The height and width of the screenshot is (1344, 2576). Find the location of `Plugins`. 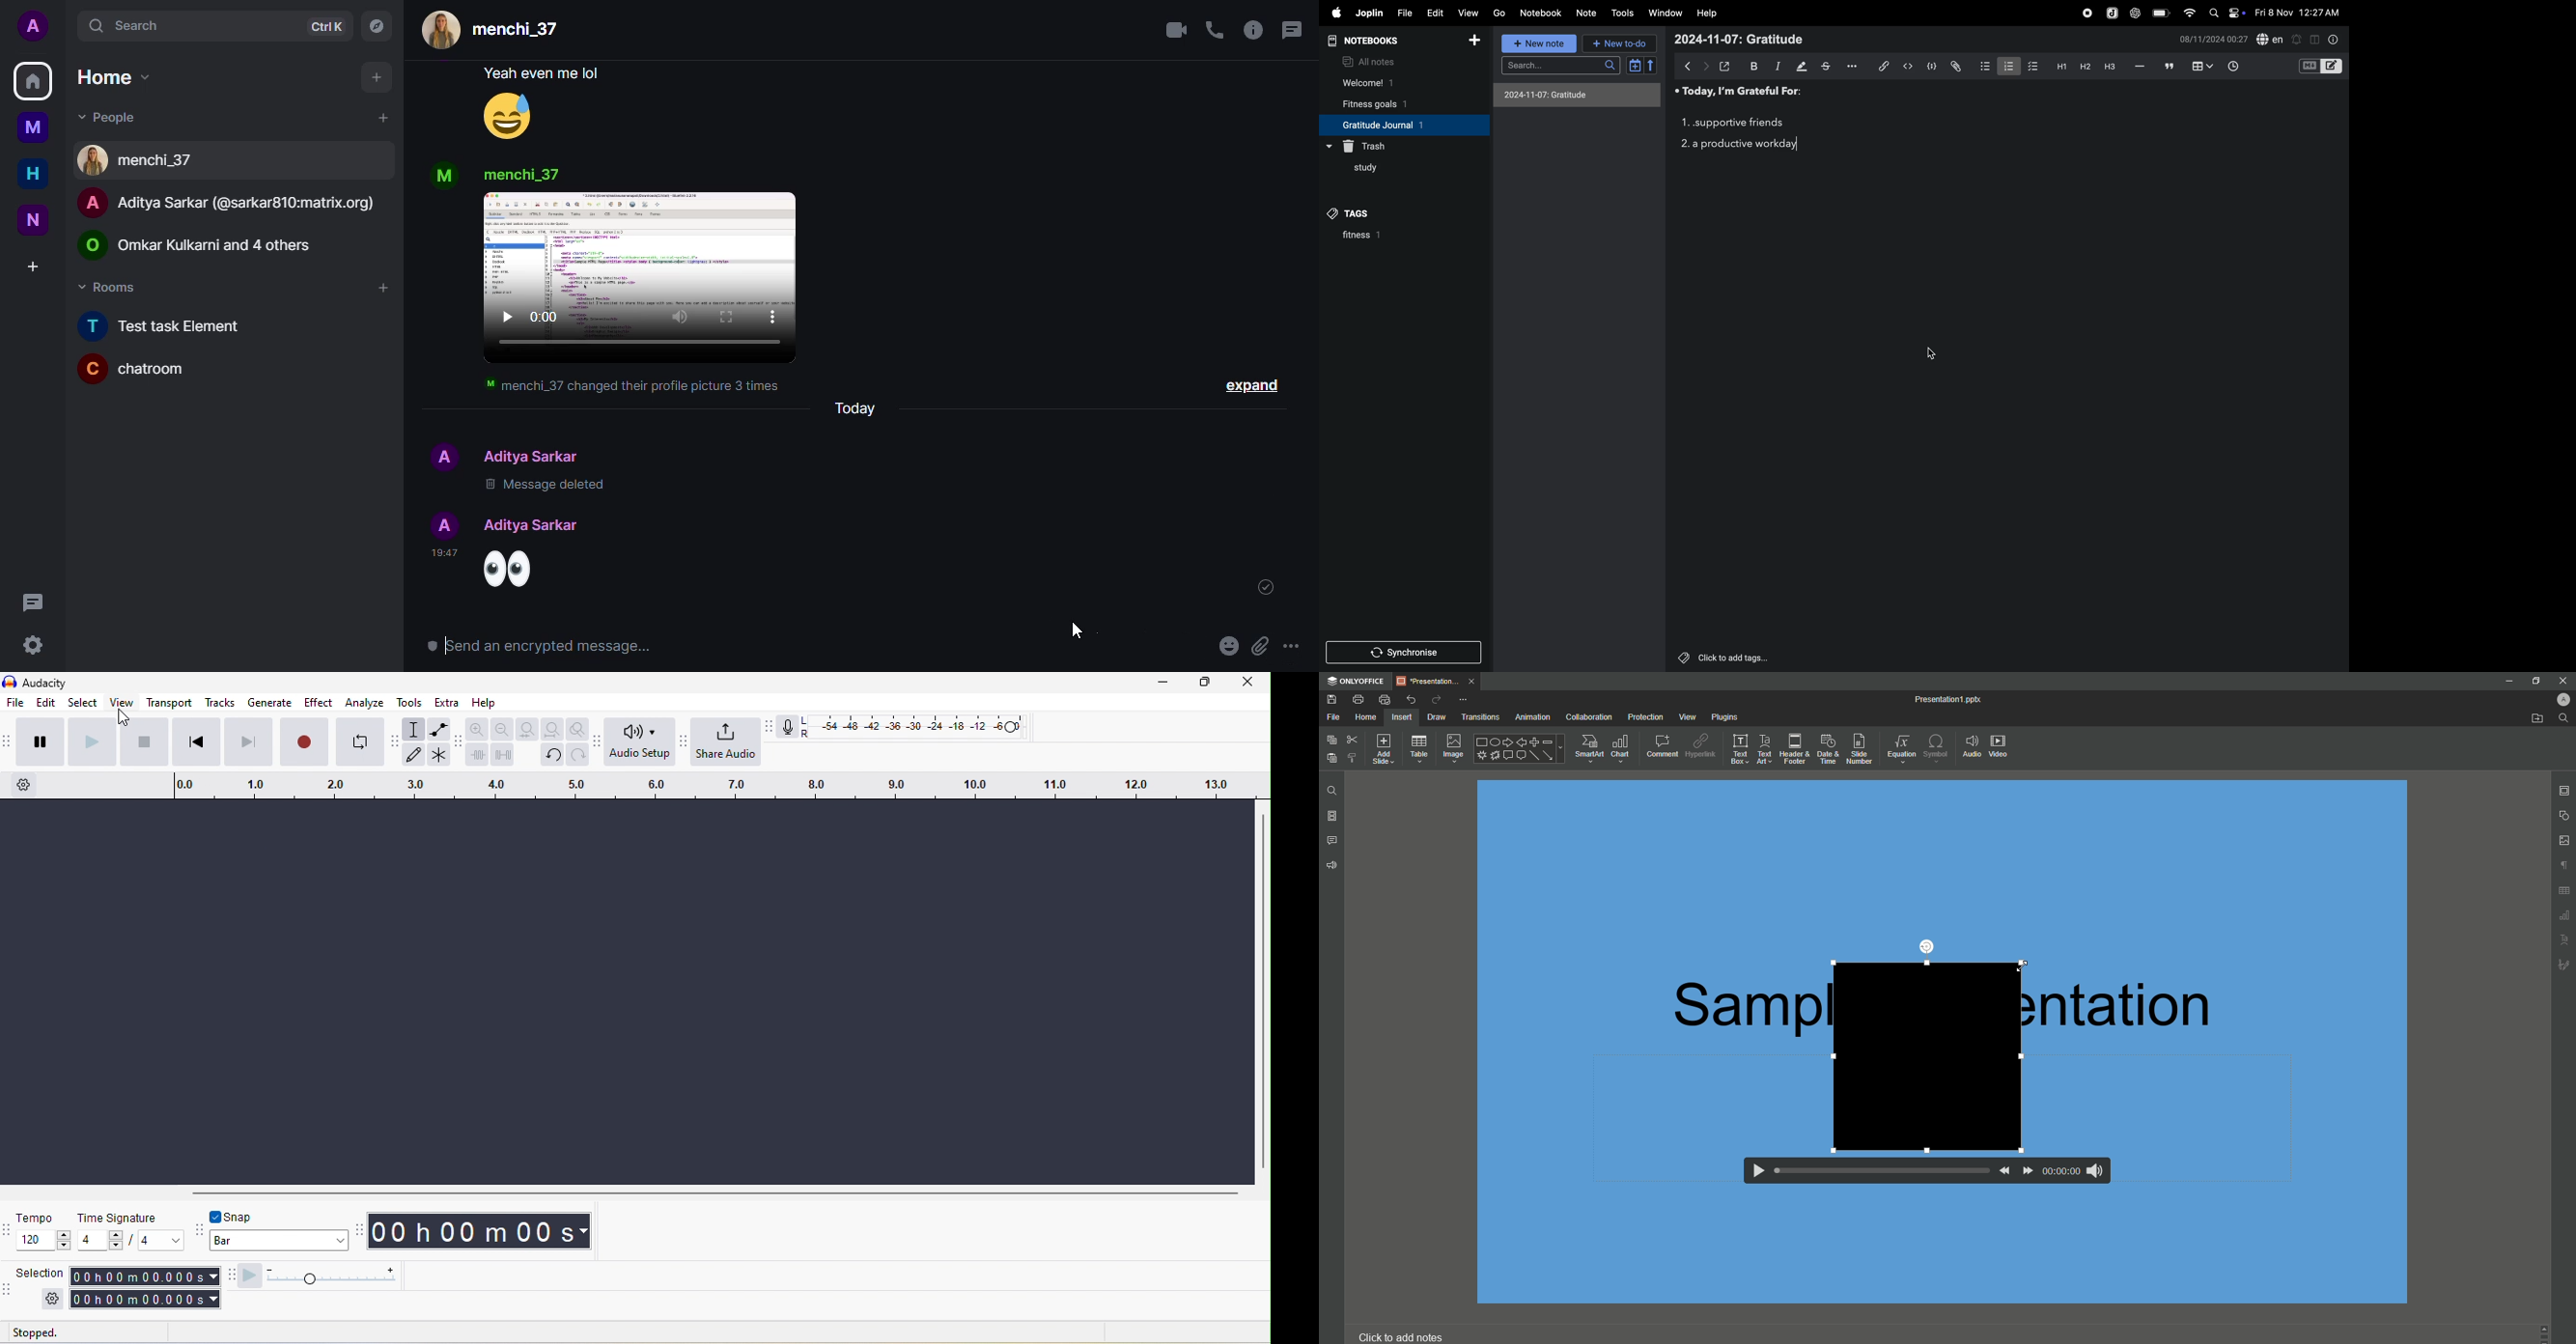

Plugins is located at coordinates (1724, 716).